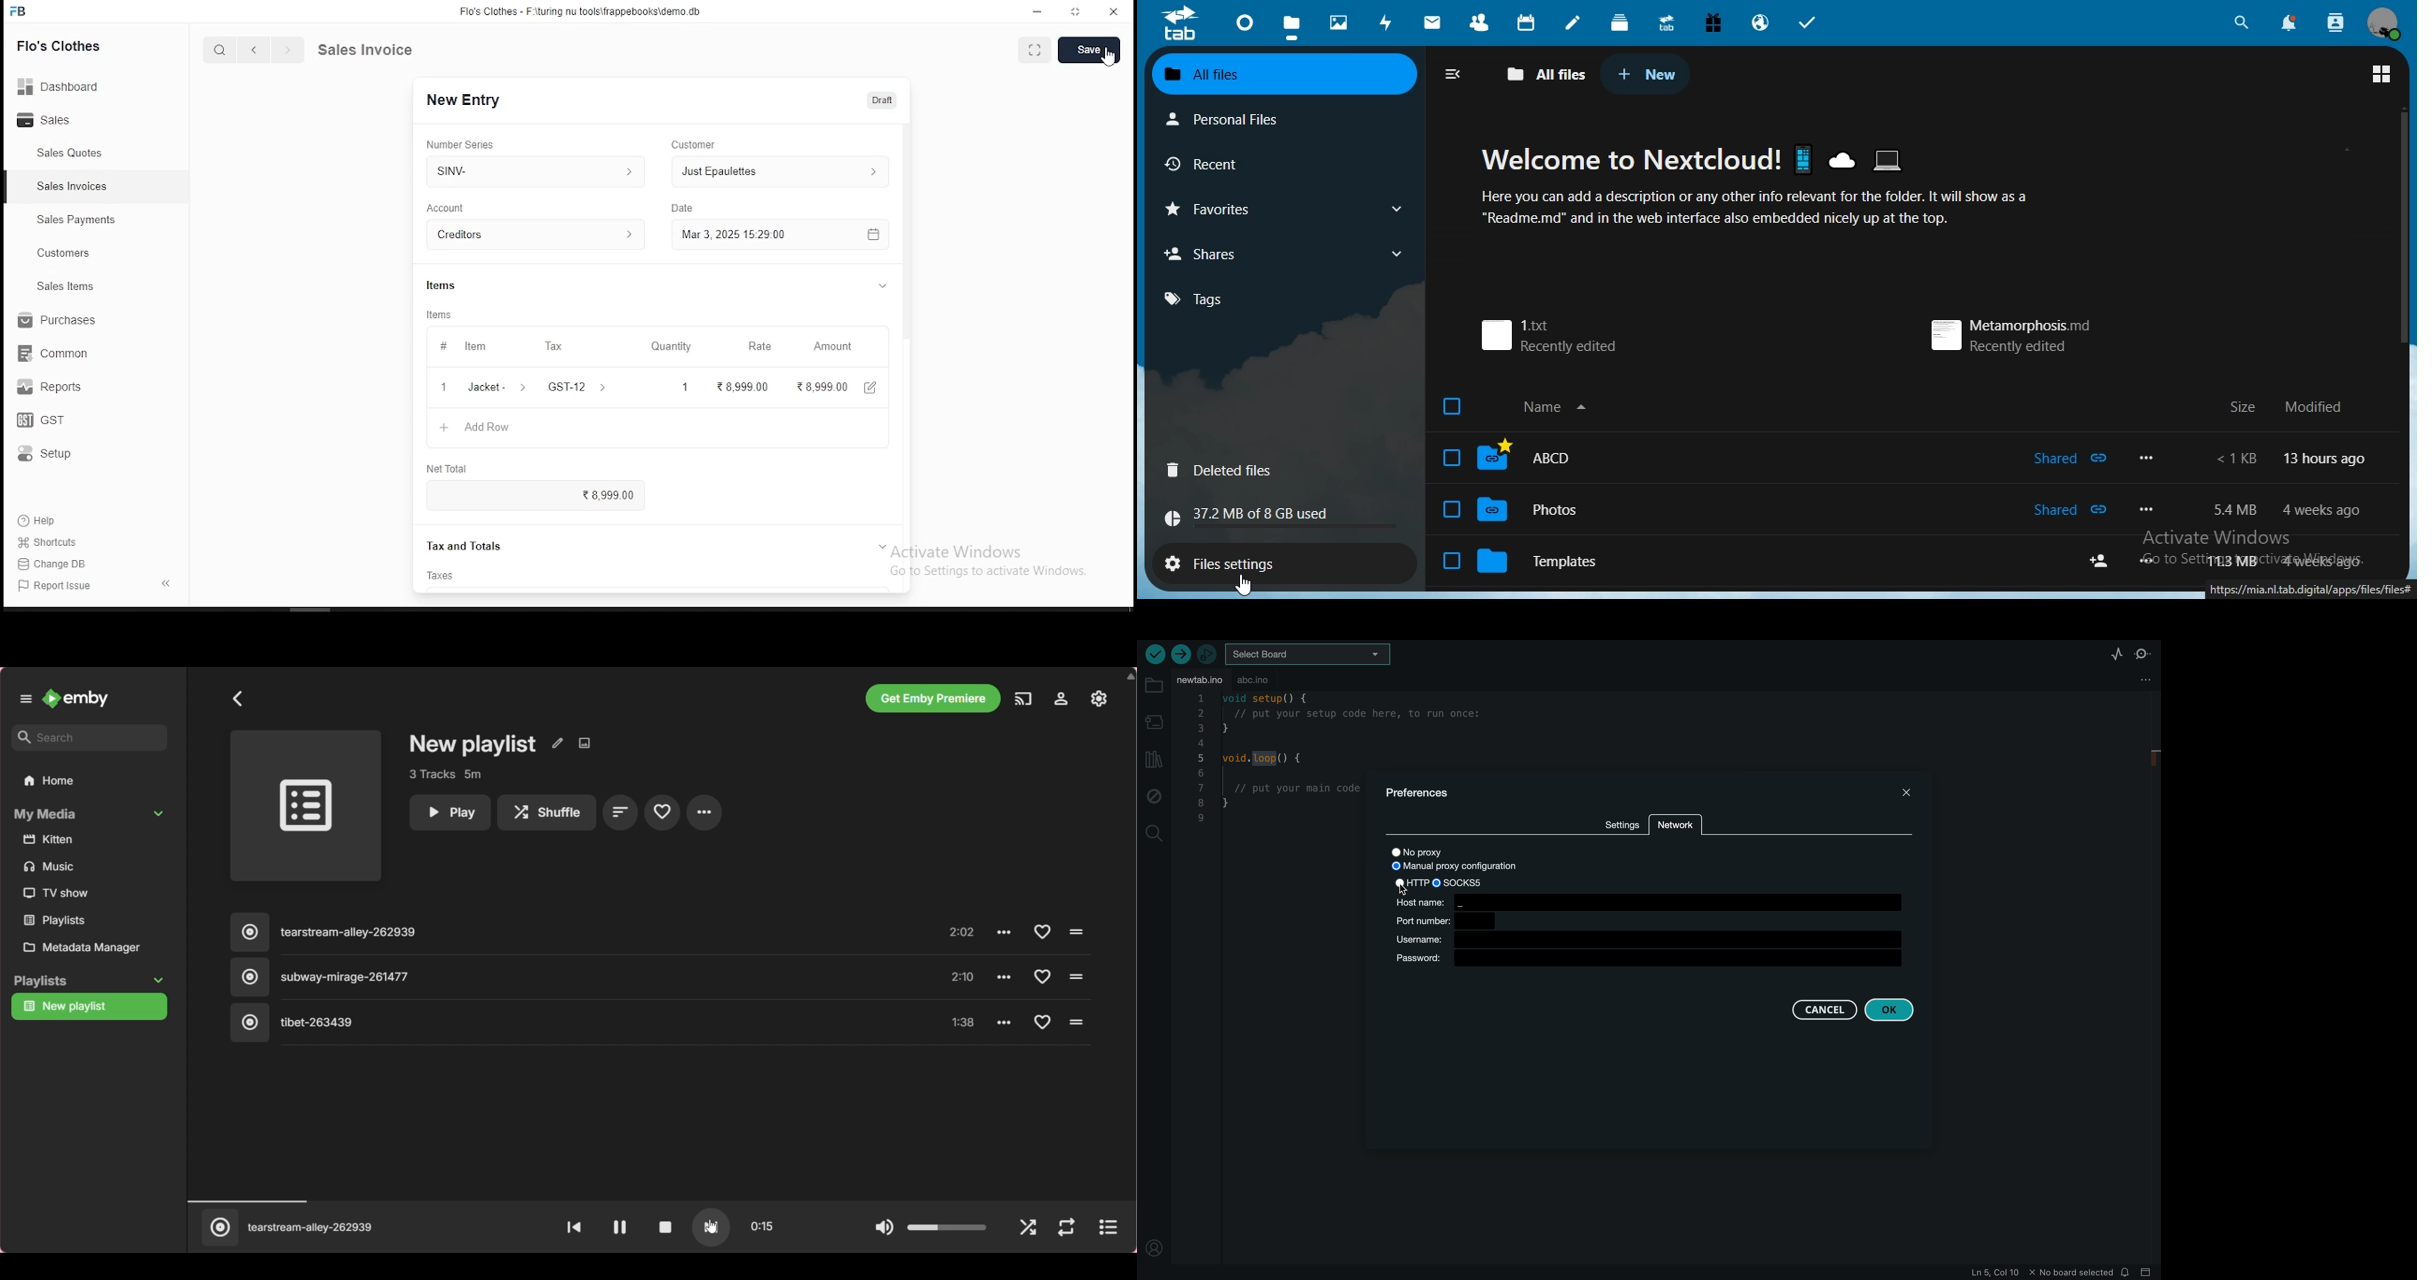 The width and height of the screenshot is (2436, 1288). What do you see at coordinates (827, 386) in the screenshot?
I see `28,999.00` at bounding box center [827, 386].